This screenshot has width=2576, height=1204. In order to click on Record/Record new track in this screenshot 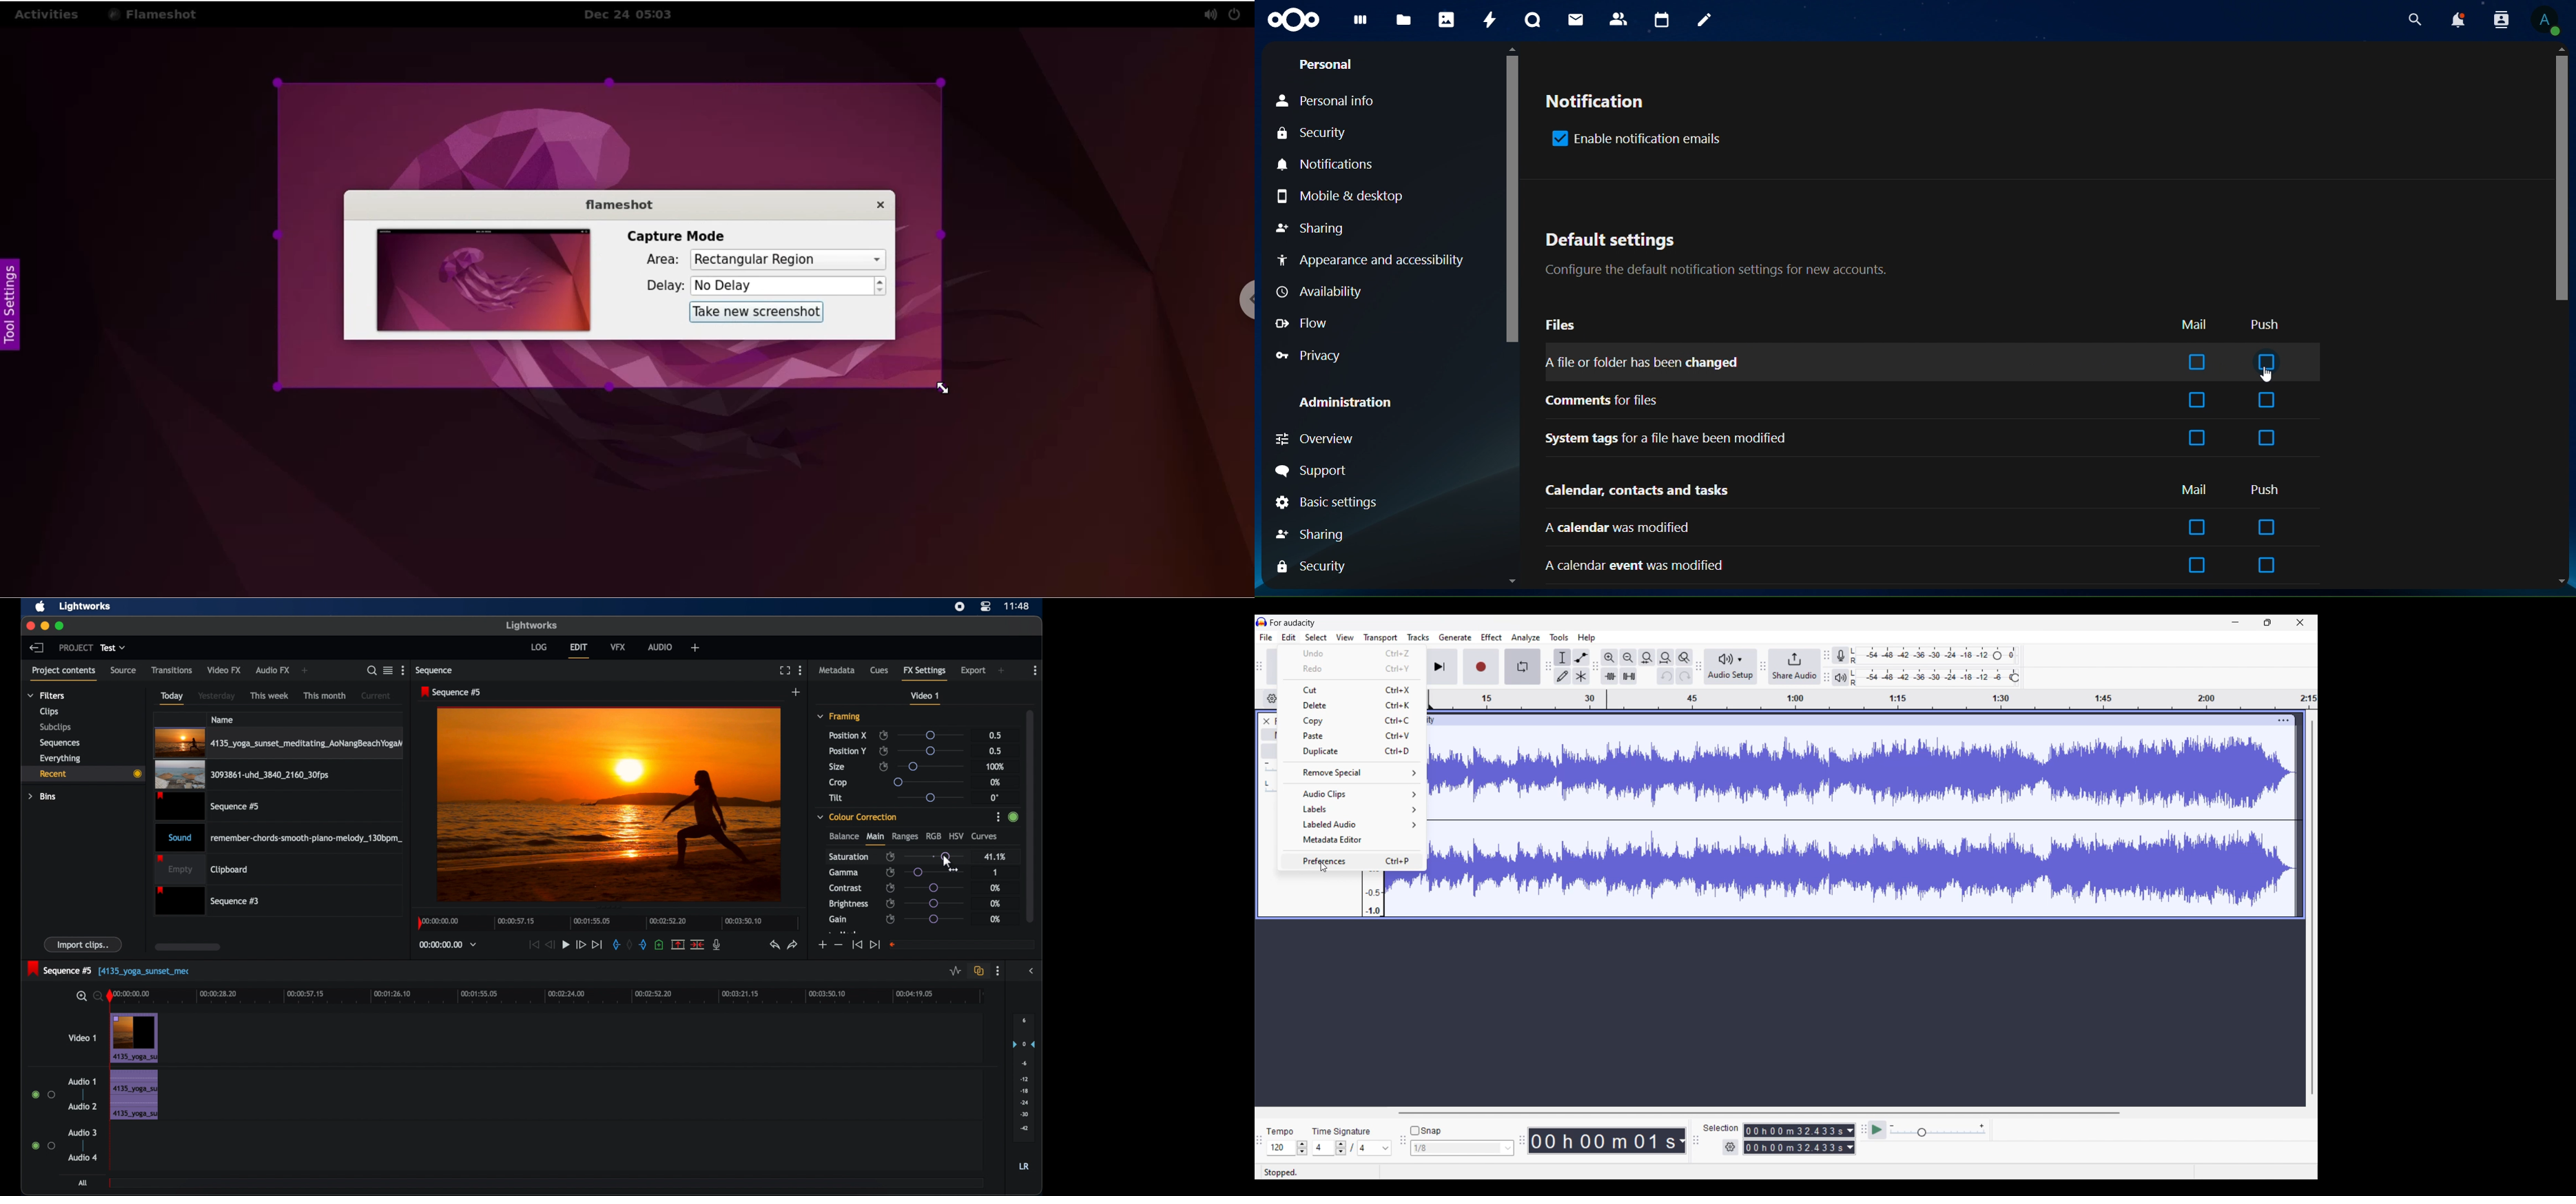, I will do `click(1481, 667)`.